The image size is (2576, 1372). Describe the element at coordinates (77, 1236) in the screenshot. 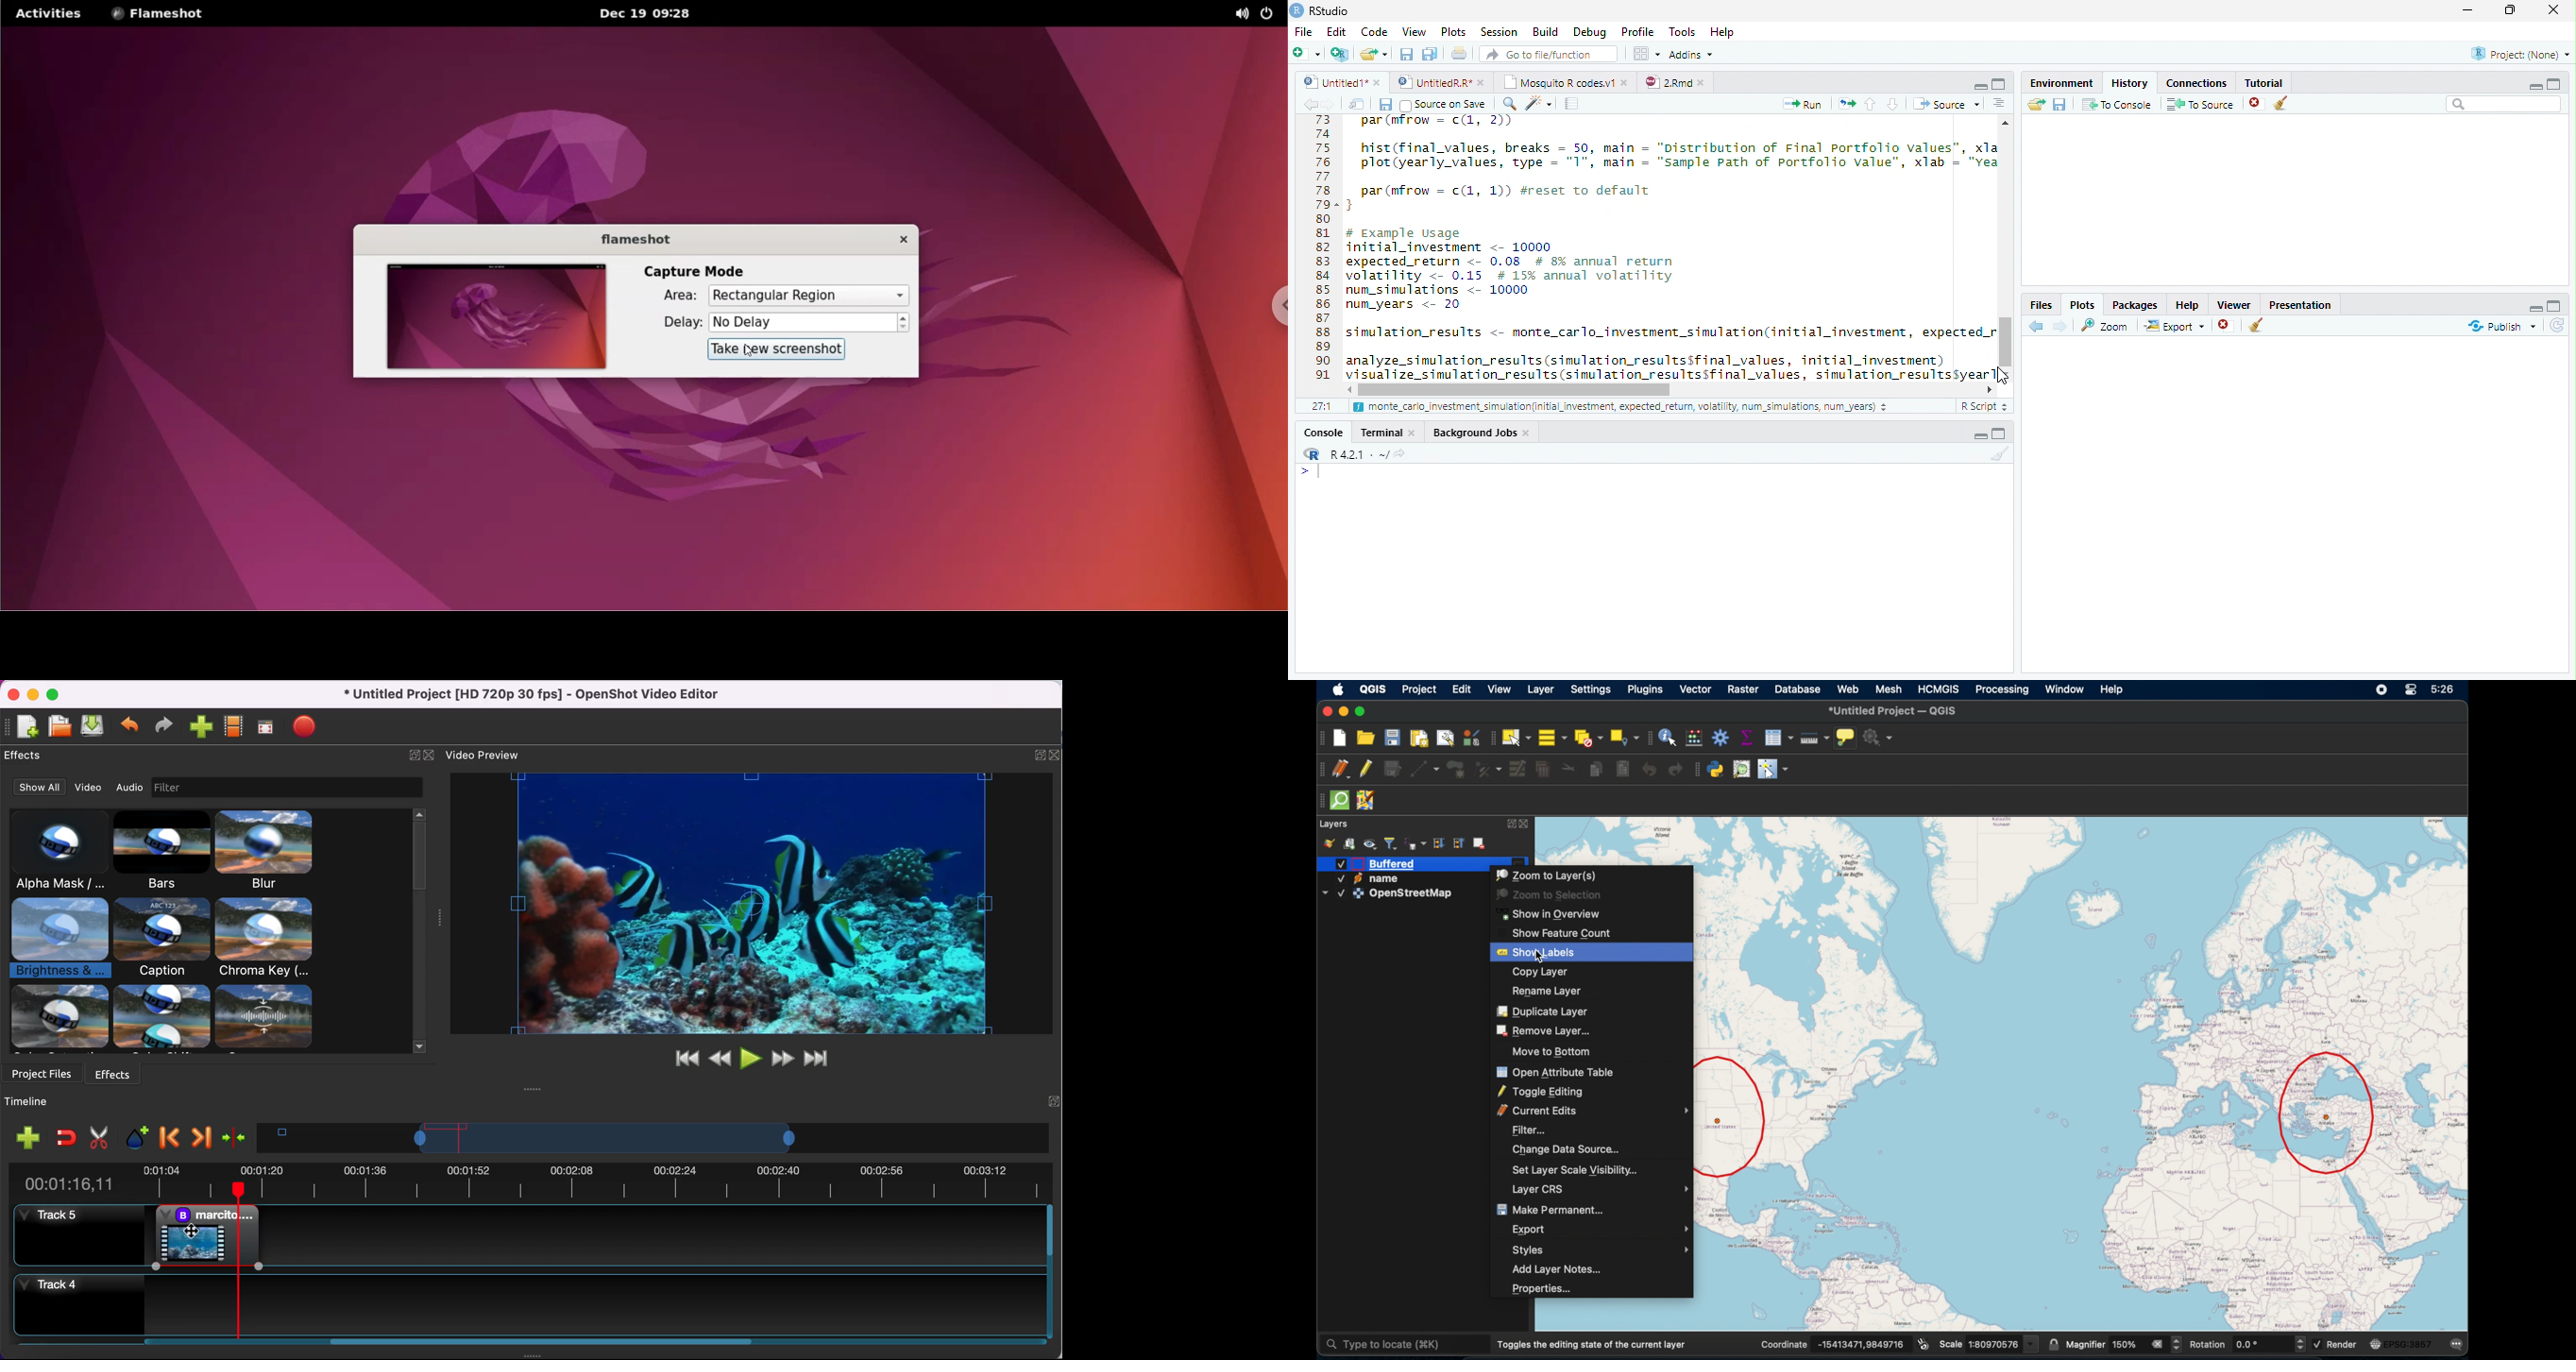

I see `tracj 5` at that location.